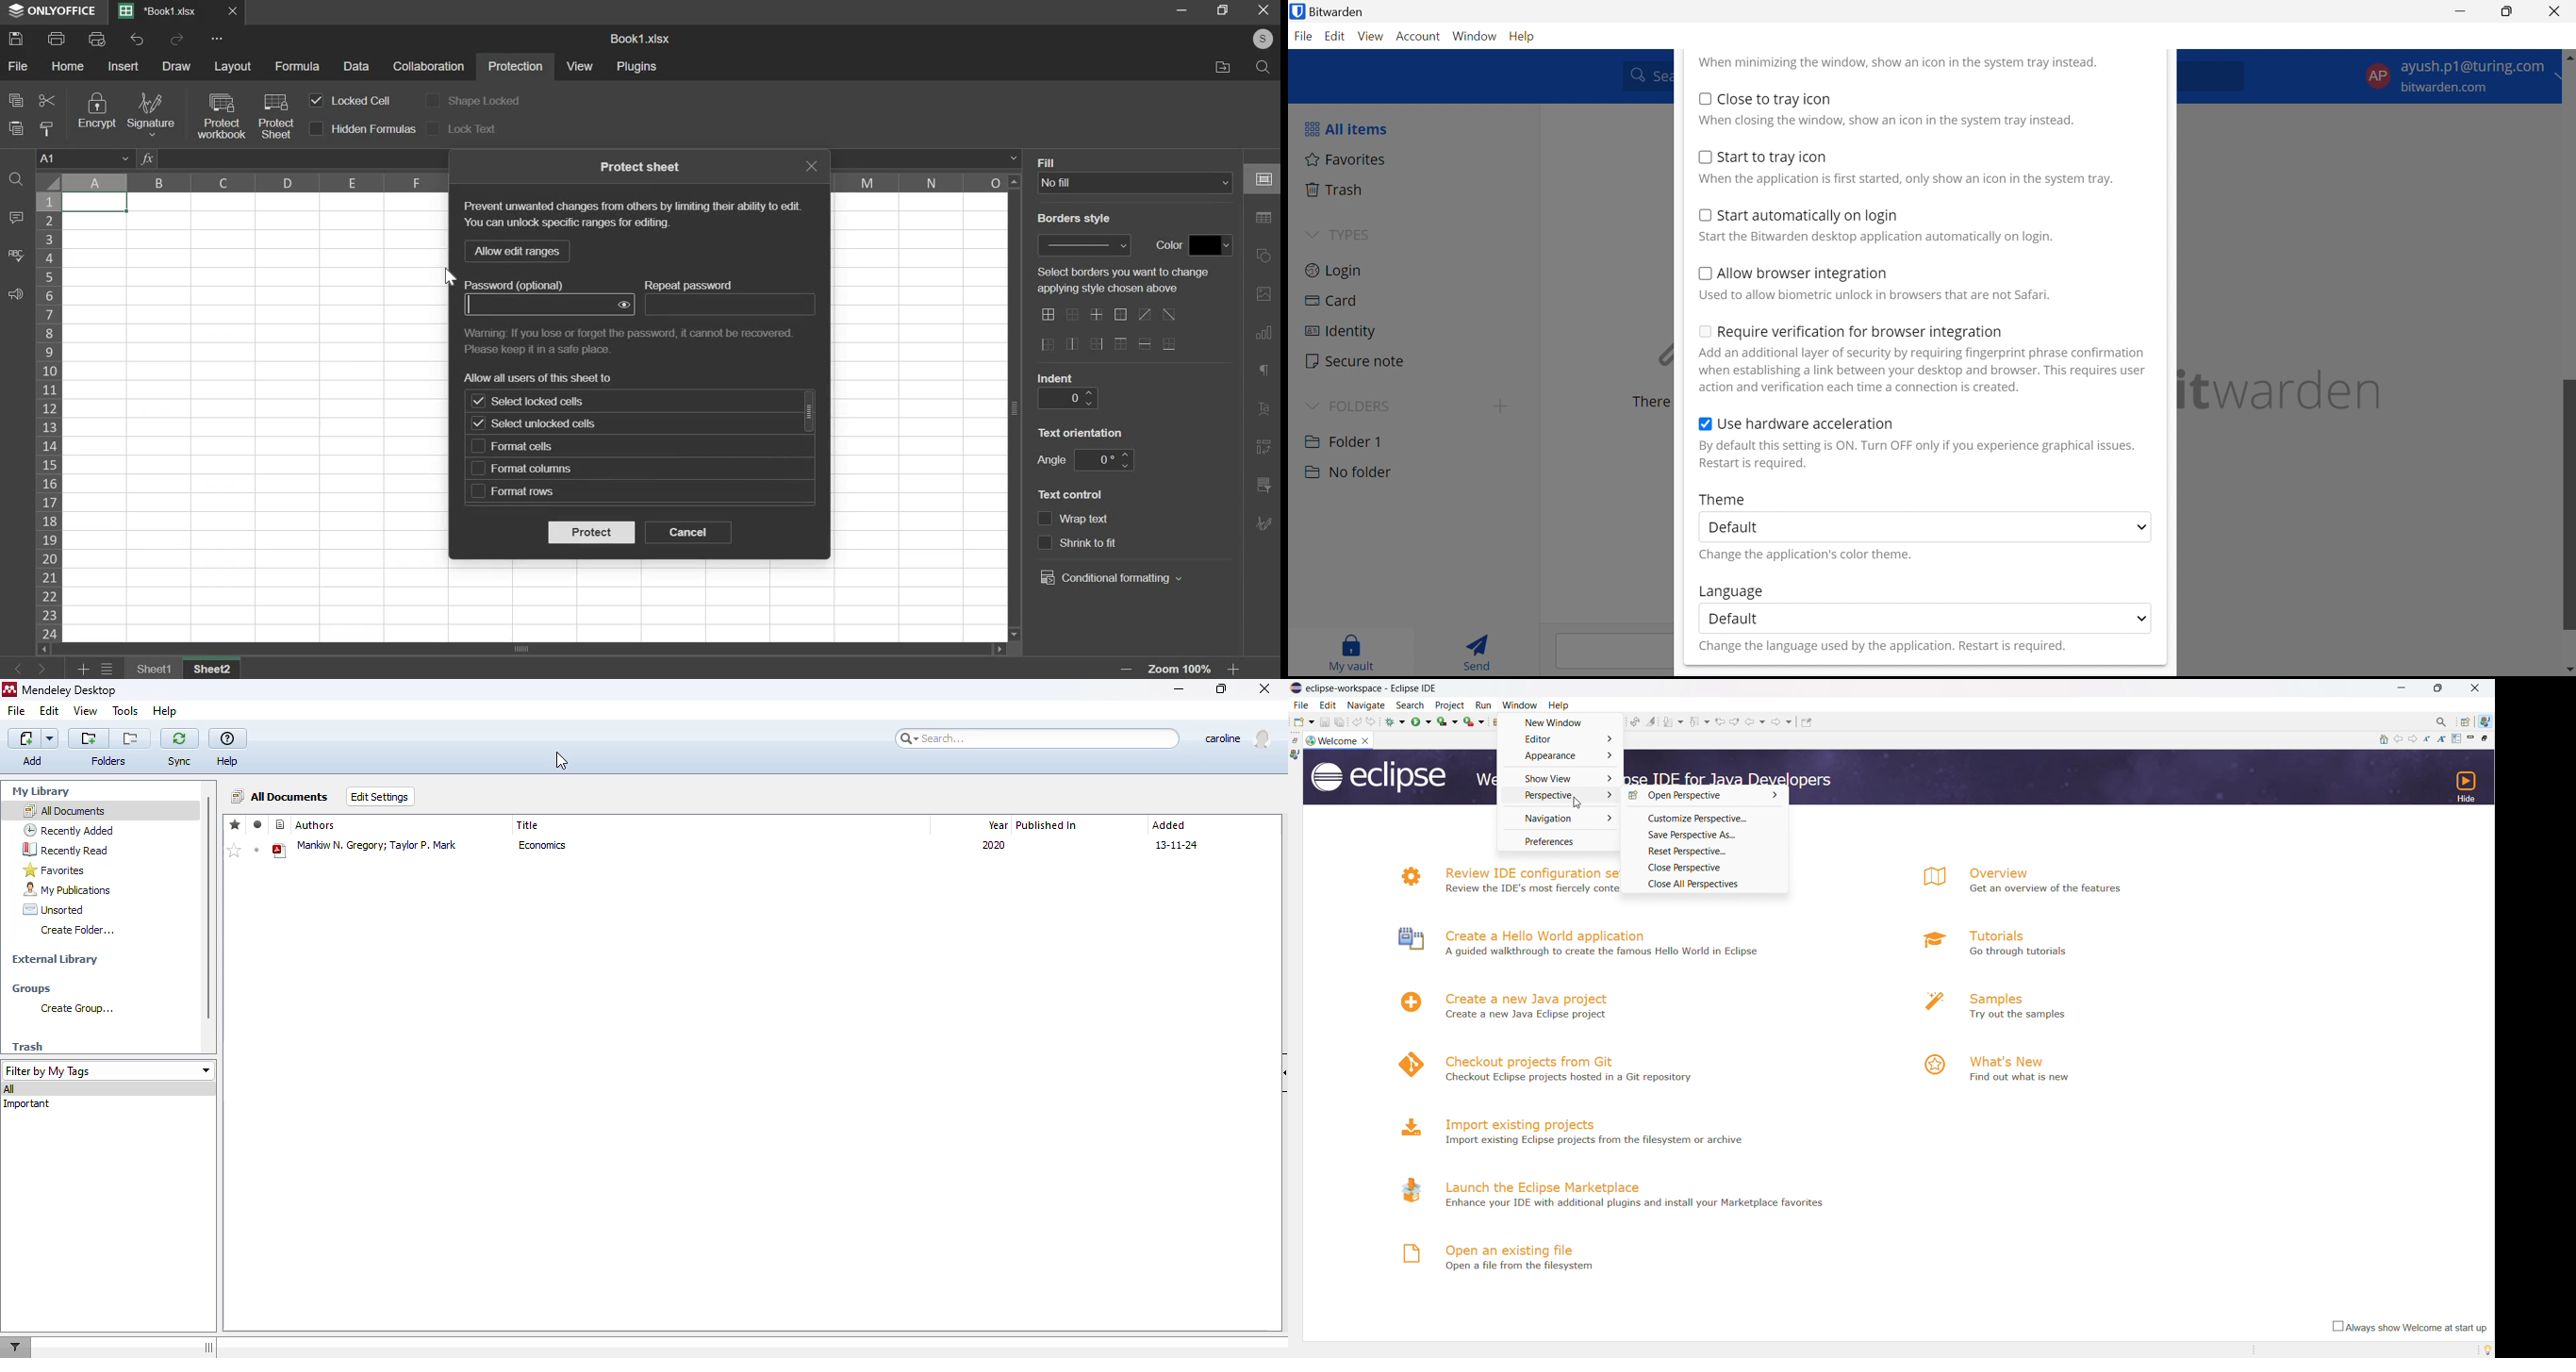 The image size is (2576, 1372). What do you see at coordinates (516, 68) in the screenshot?
I see `protection` at bounding box center [516, 68].